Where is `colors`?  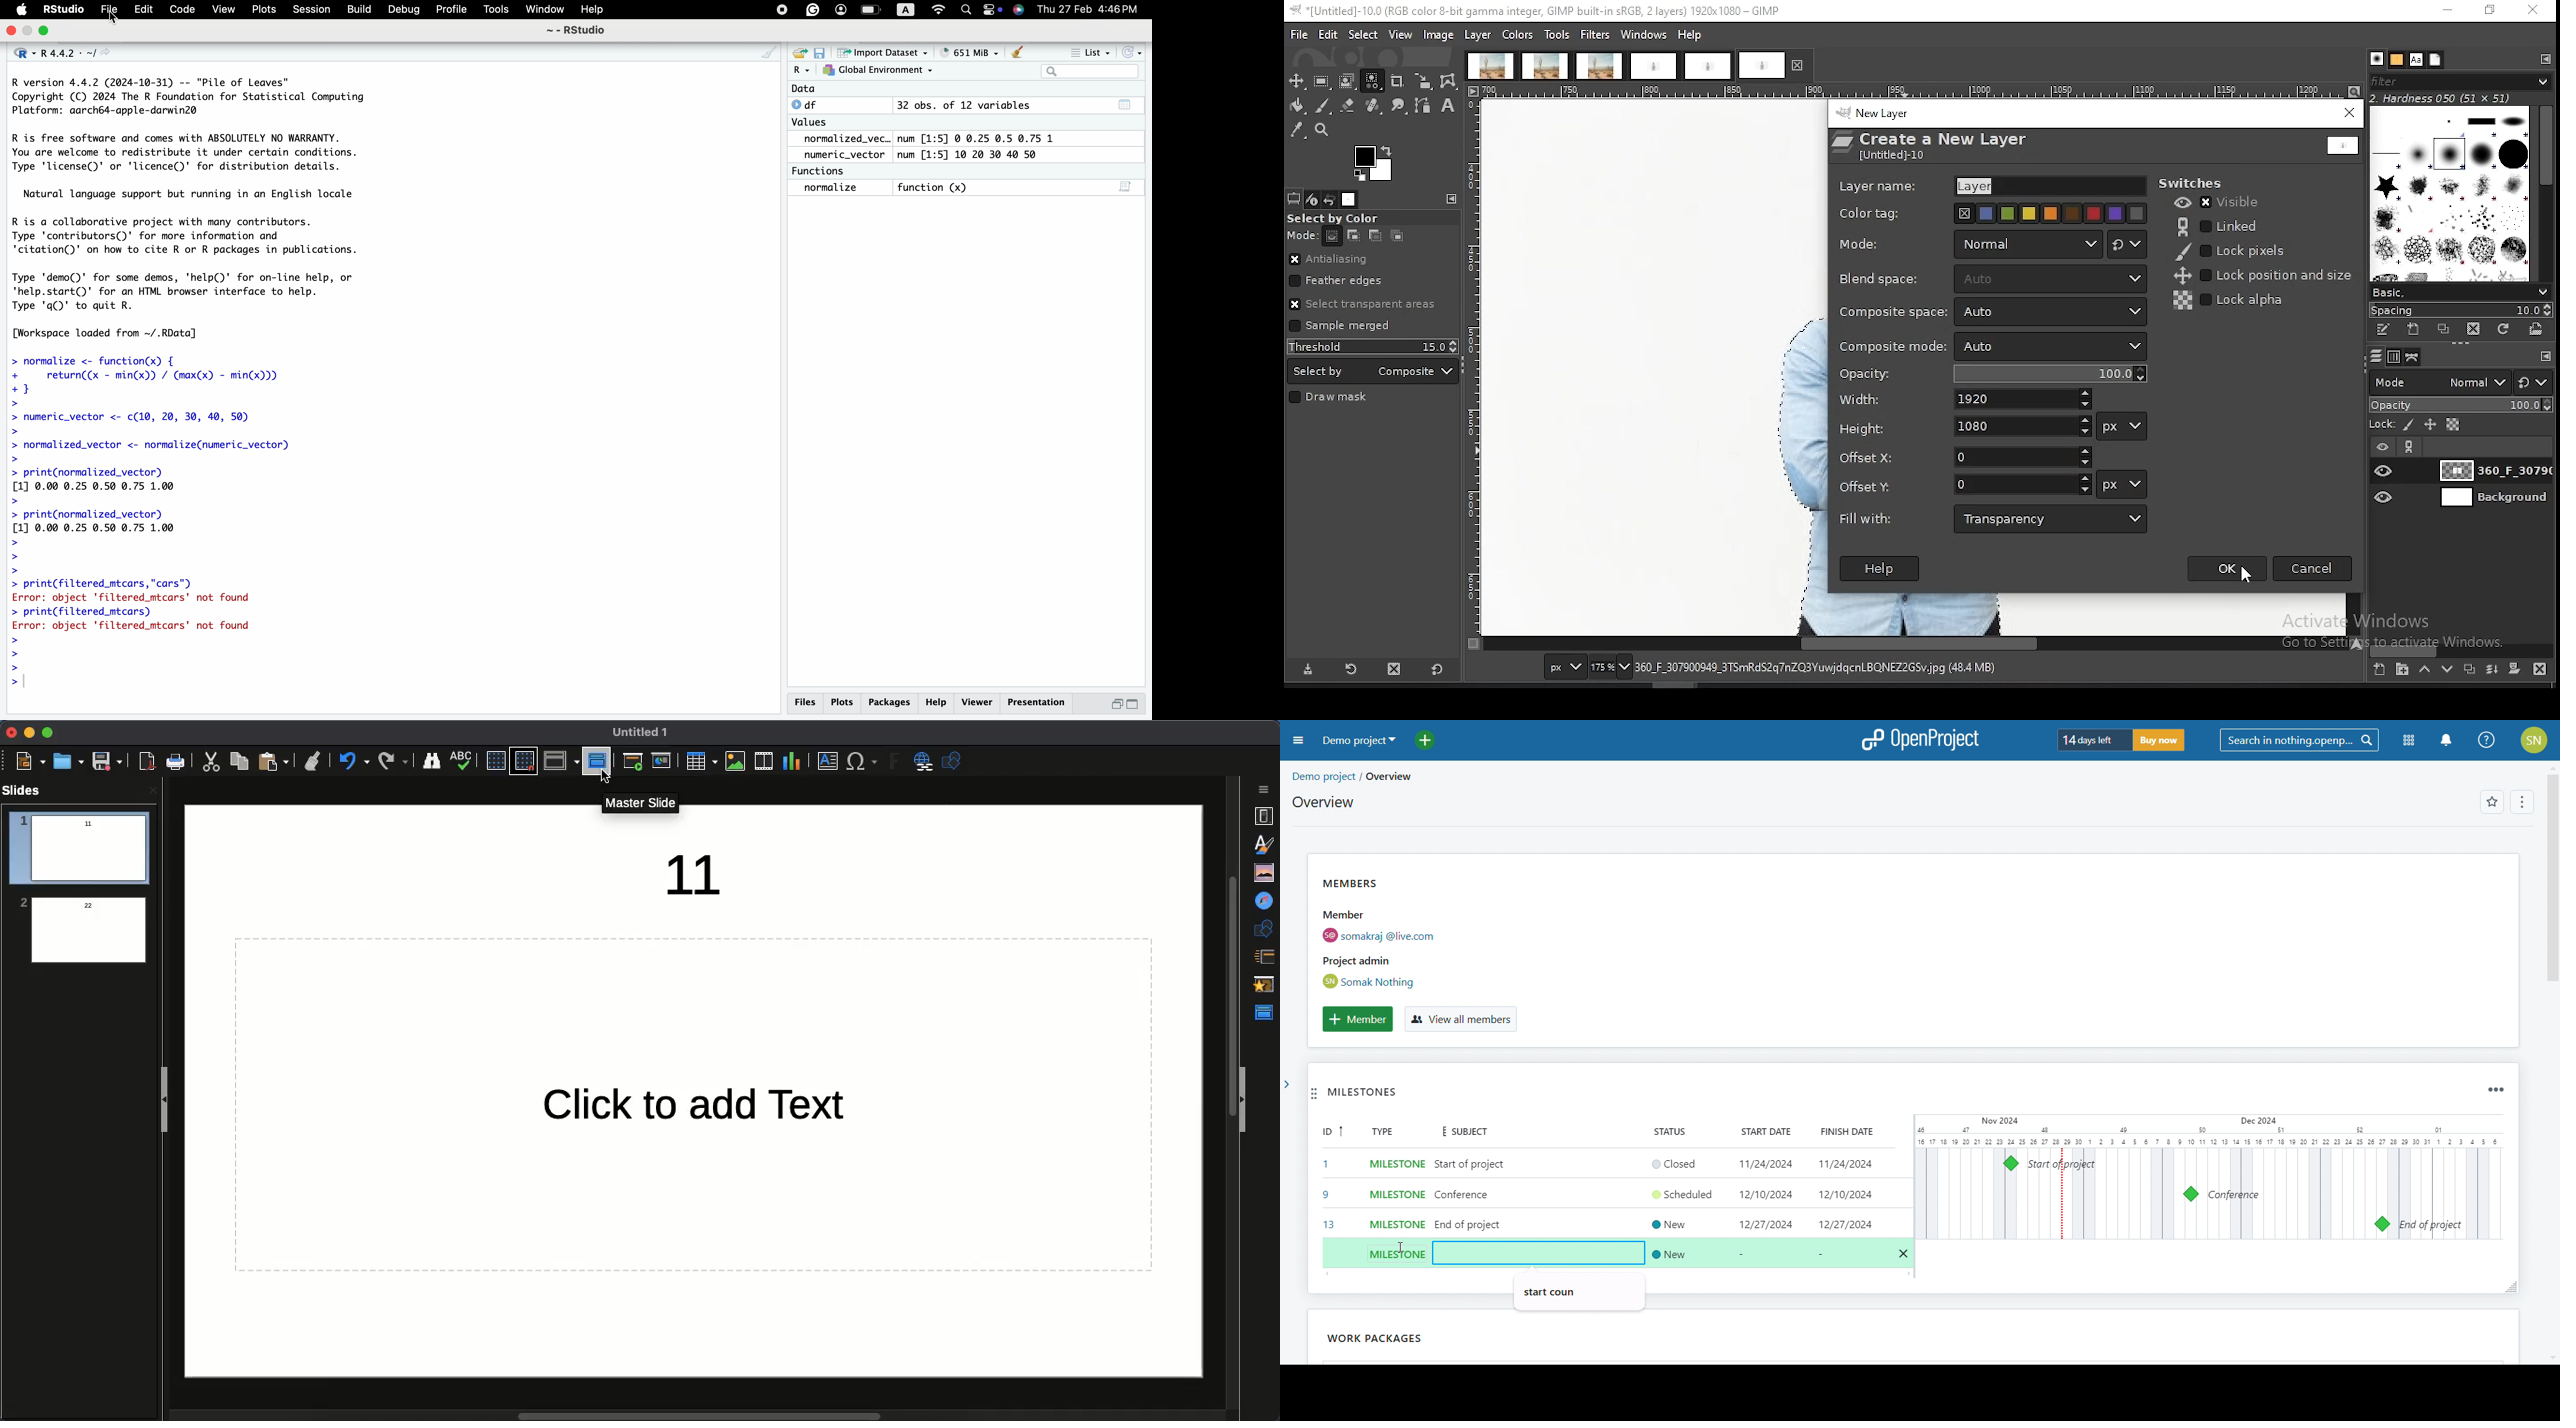
colors is located at coordinates (1375, 164).